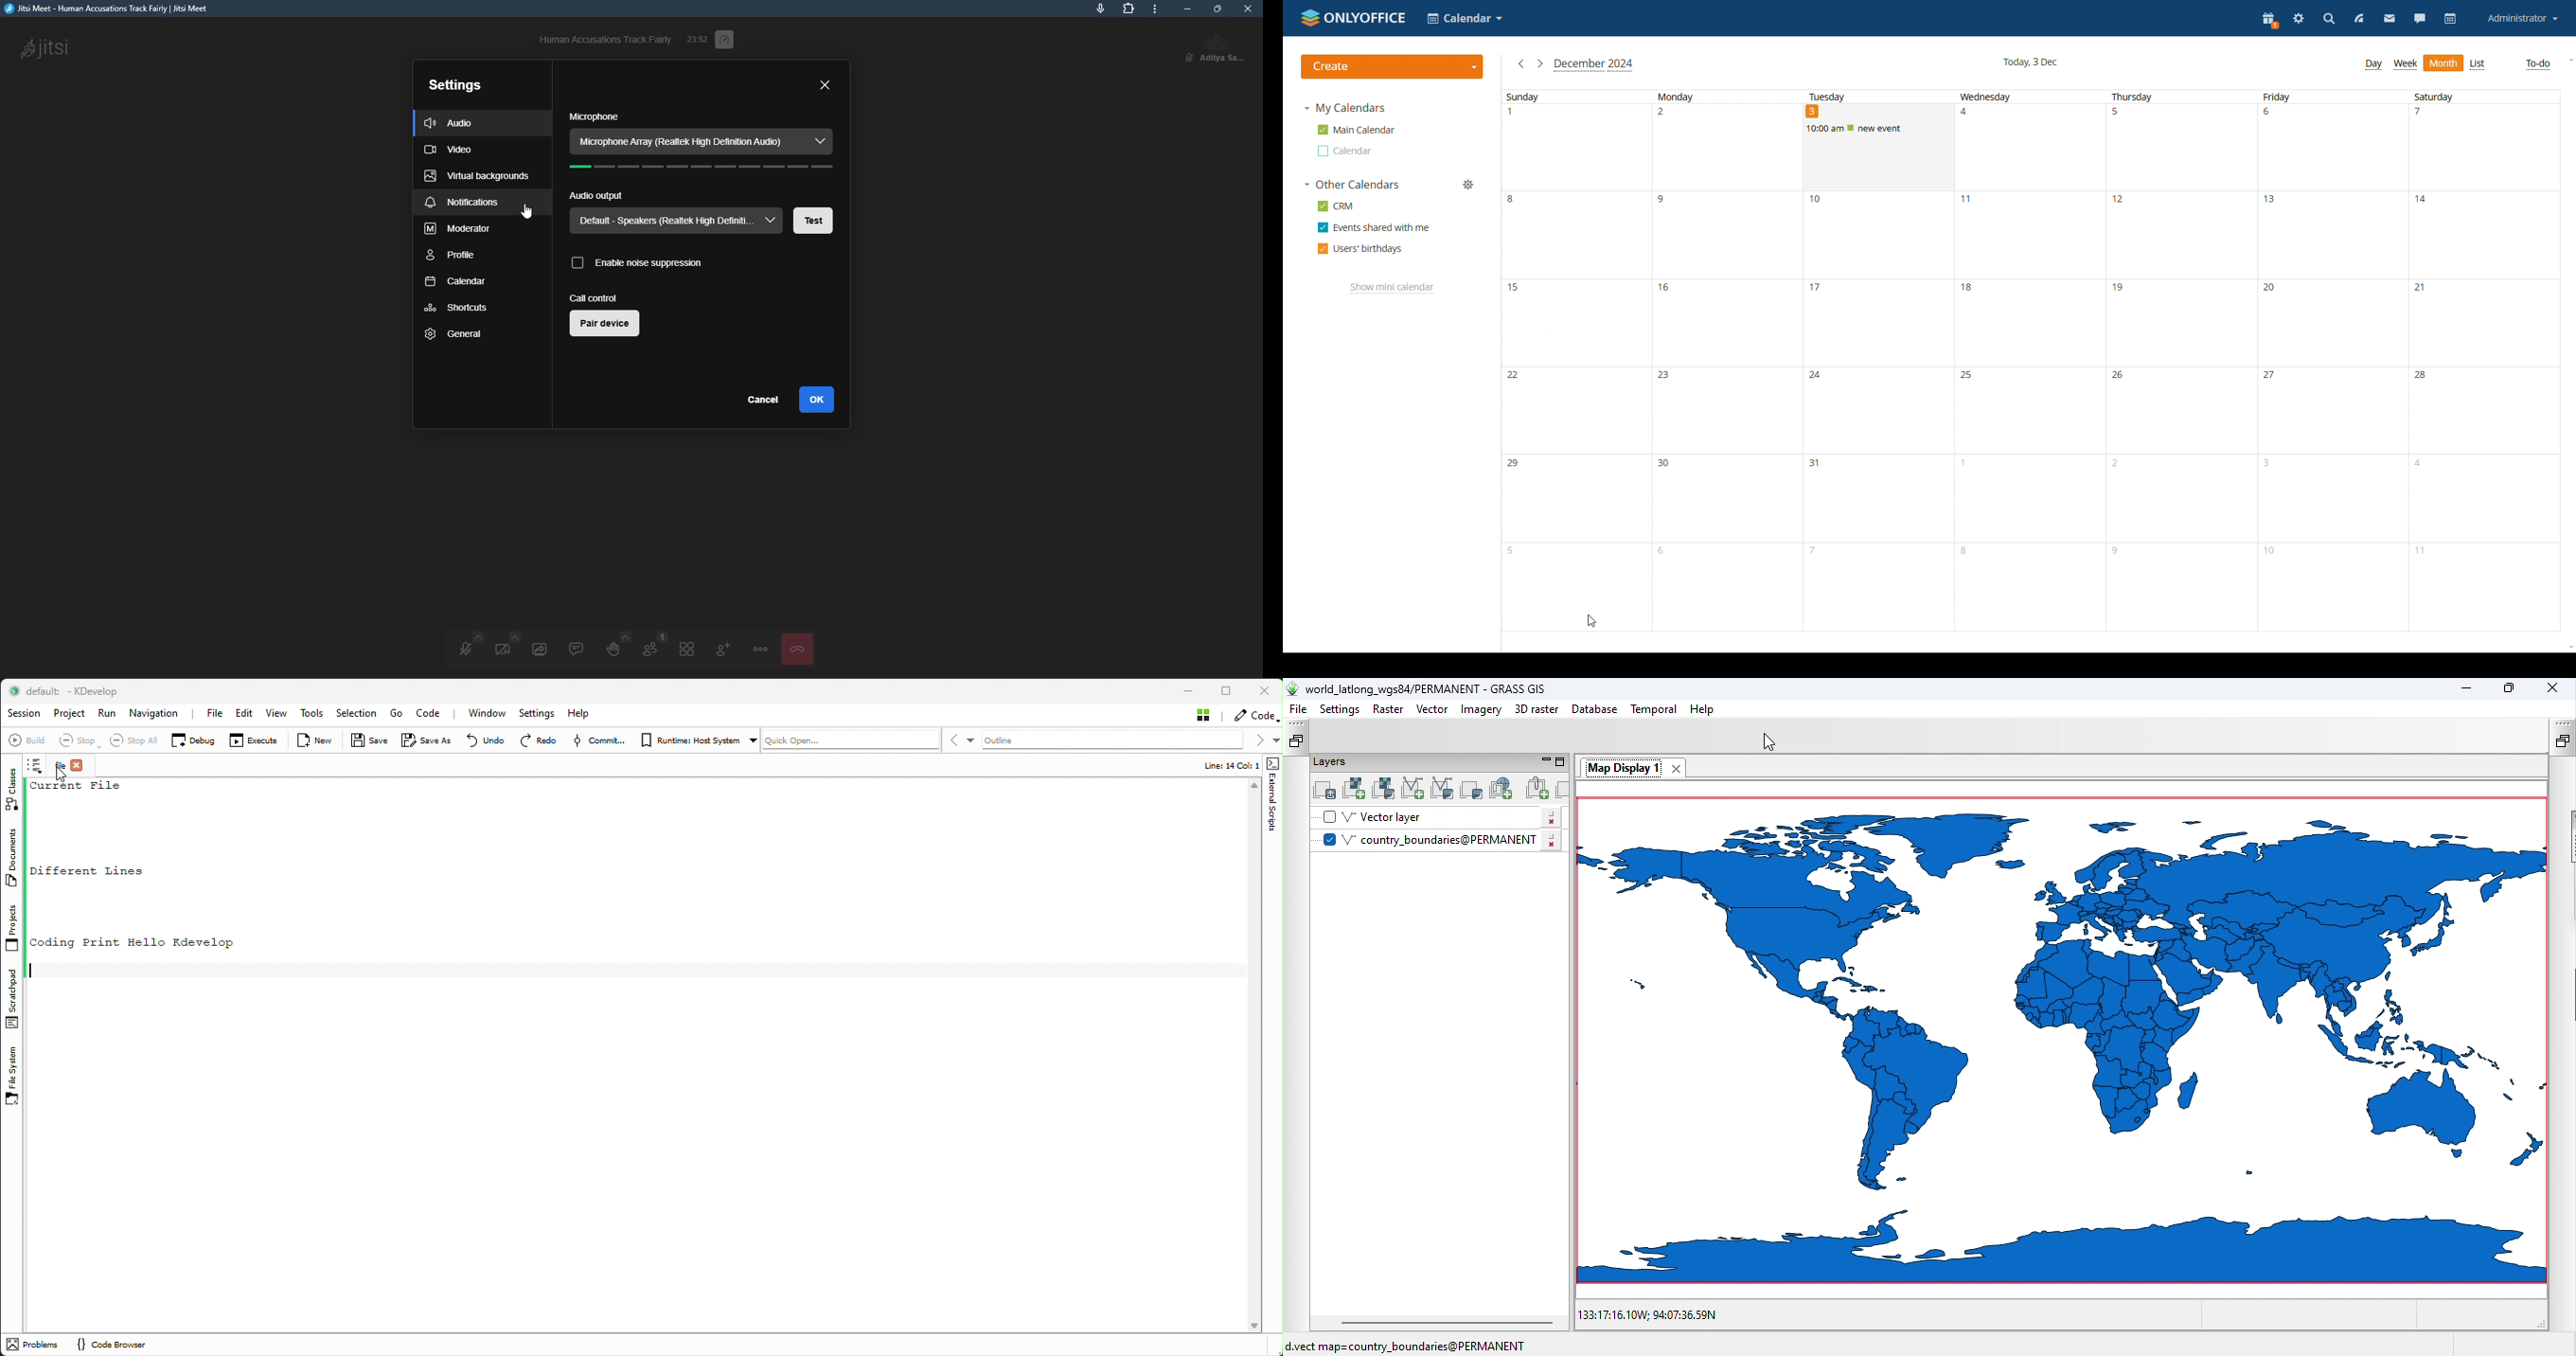 The height and width of the screenshot is (1372, 2576). I want to click on mic, so click(1100, 9).